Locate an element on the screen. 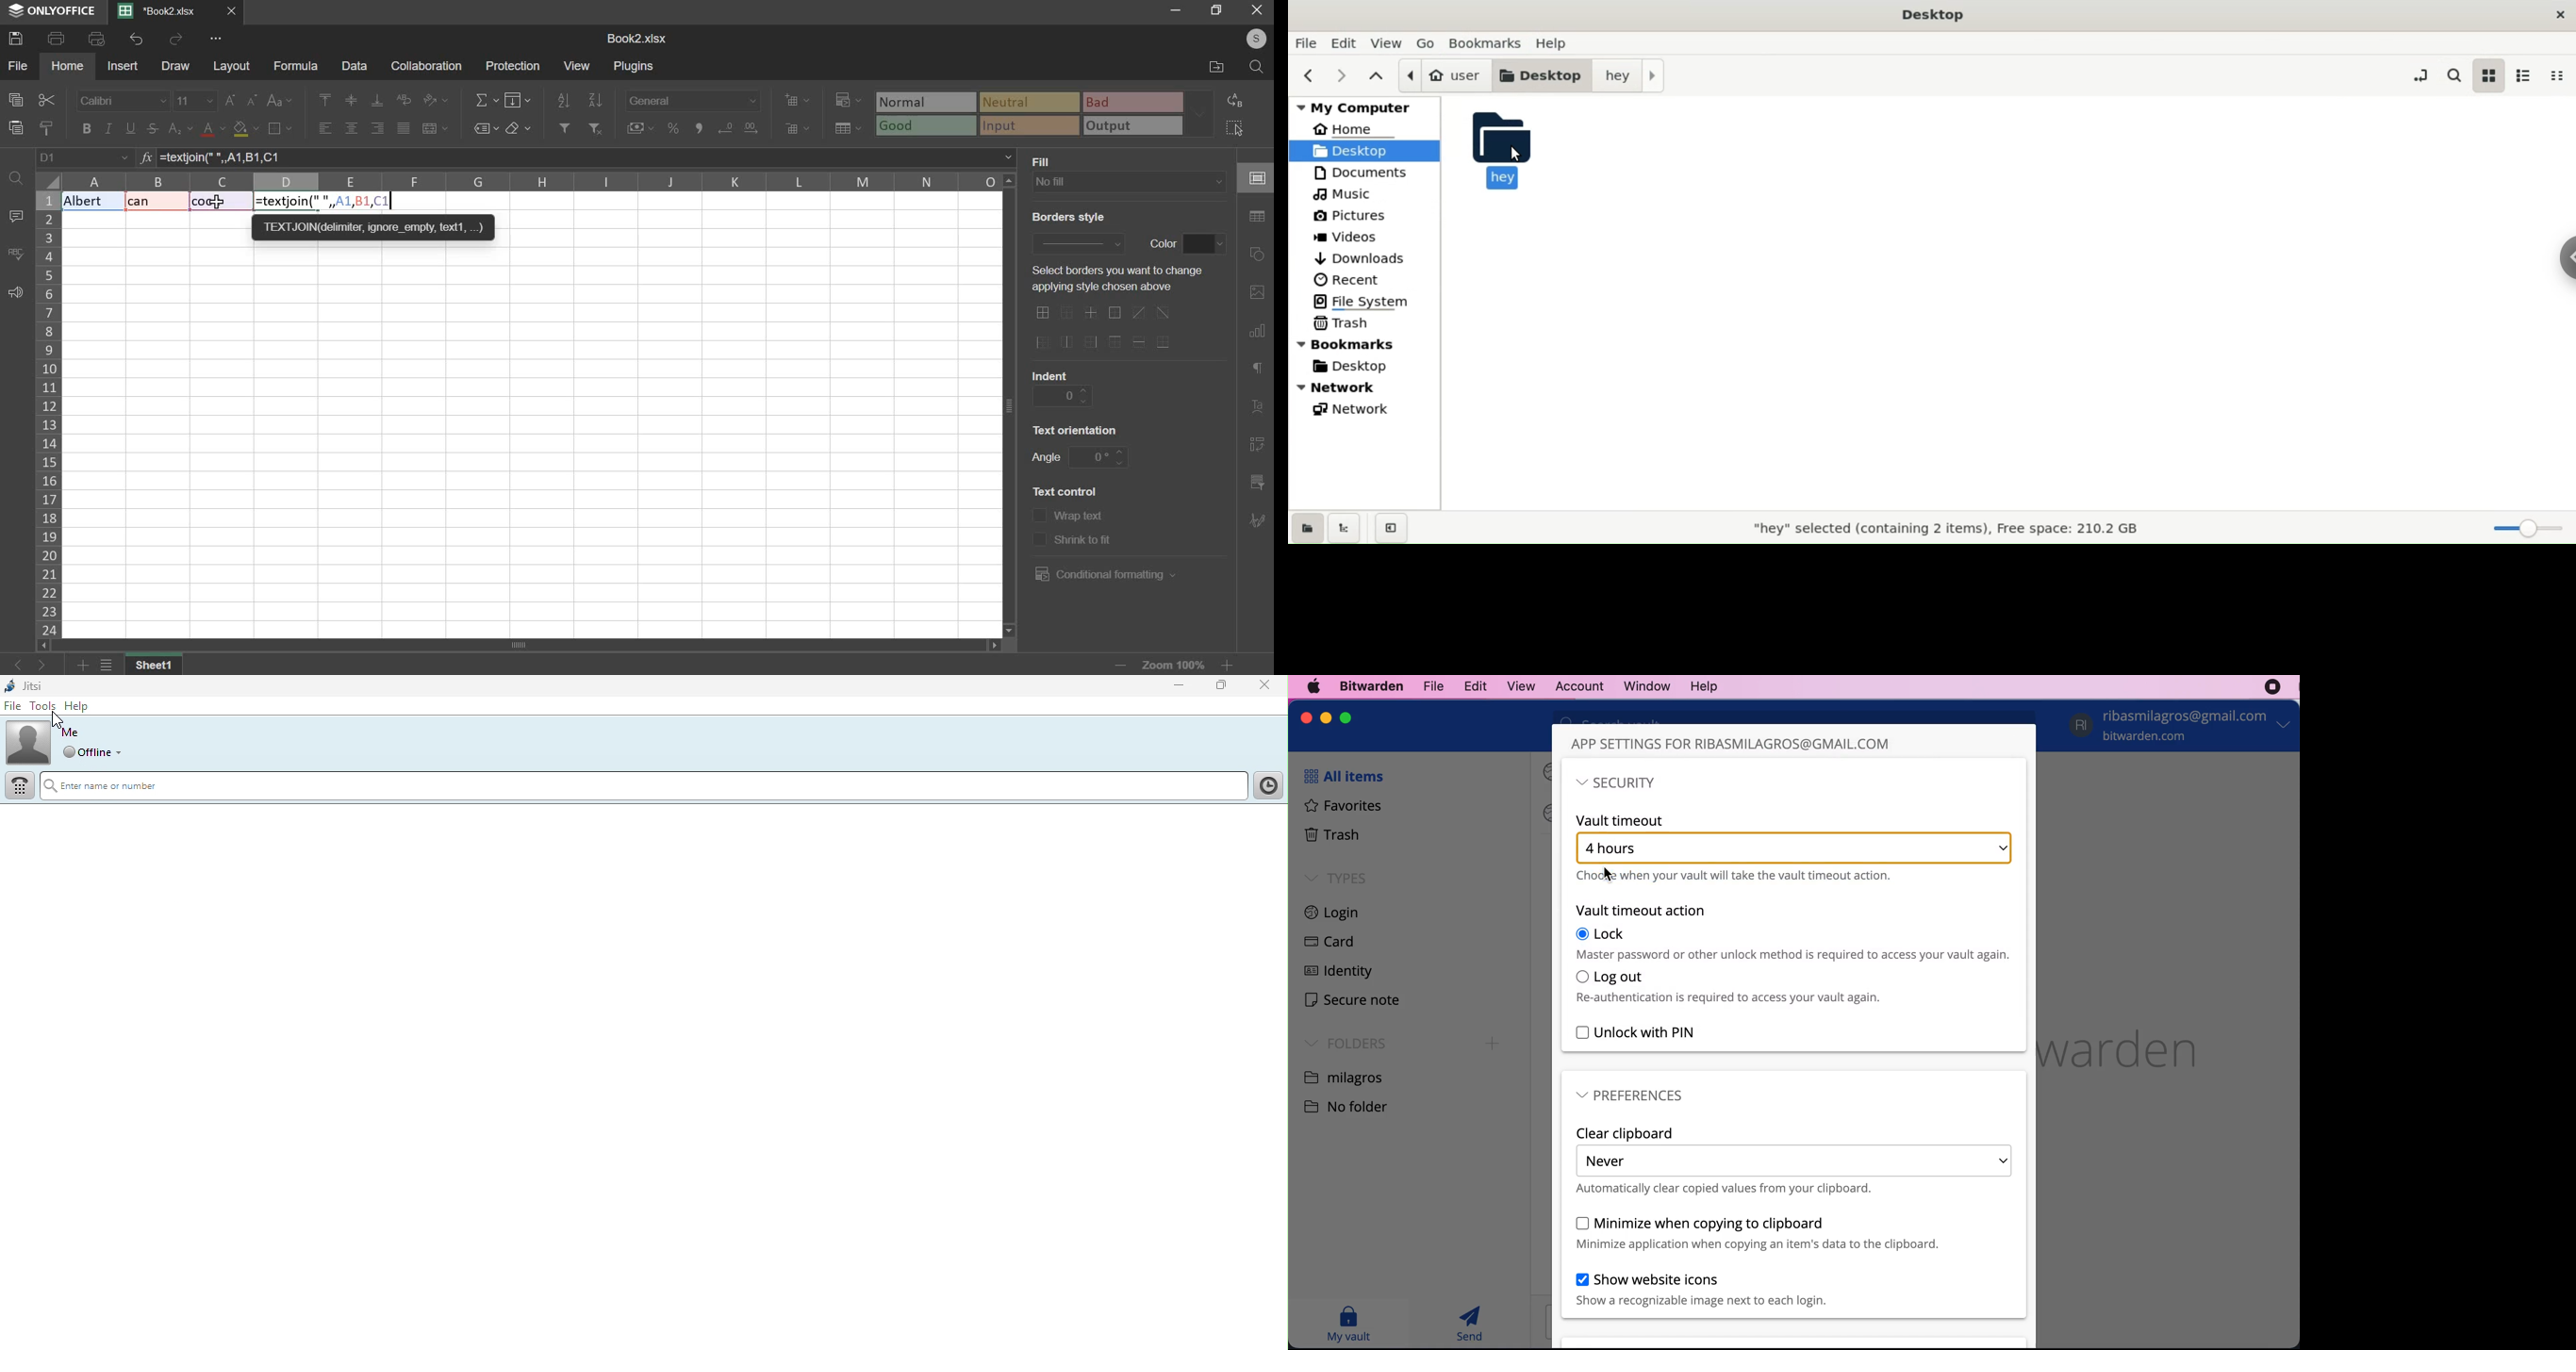 The width and height of the screenshot is (2576, 1372). zoom is located at coordinates (1172, 663).